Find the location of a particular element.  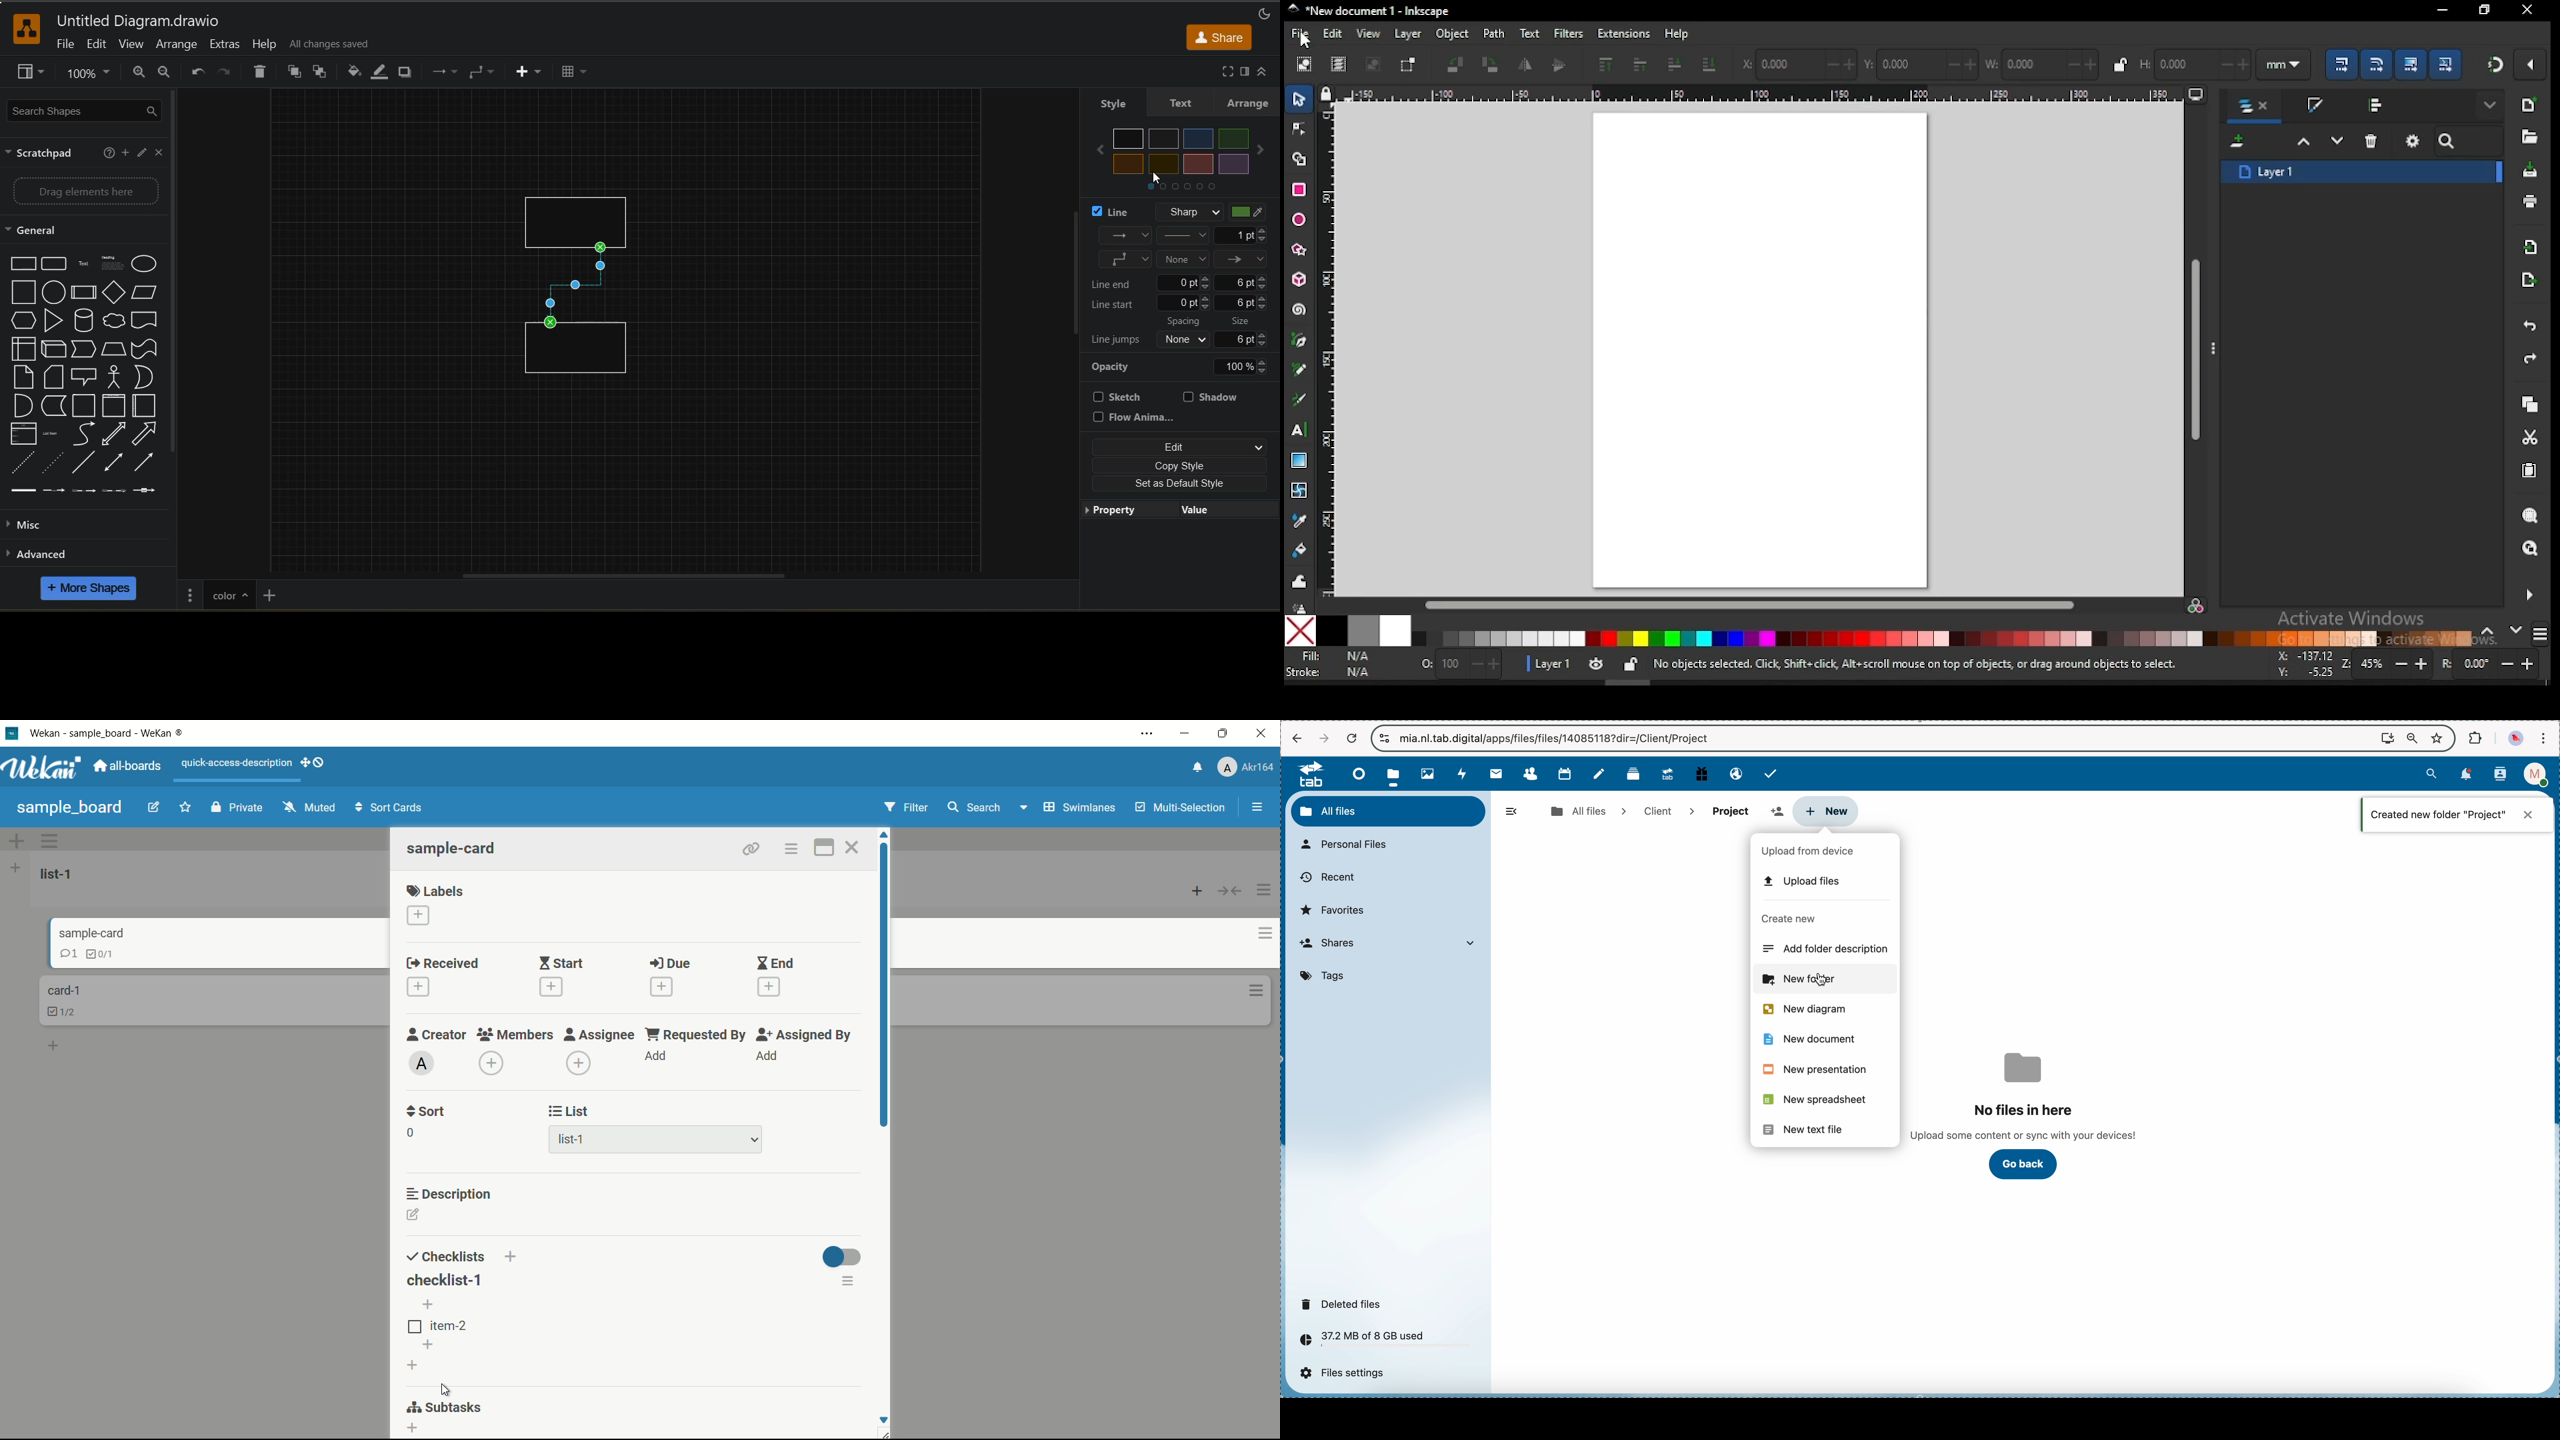

print is located at coordinates (2530, 202).